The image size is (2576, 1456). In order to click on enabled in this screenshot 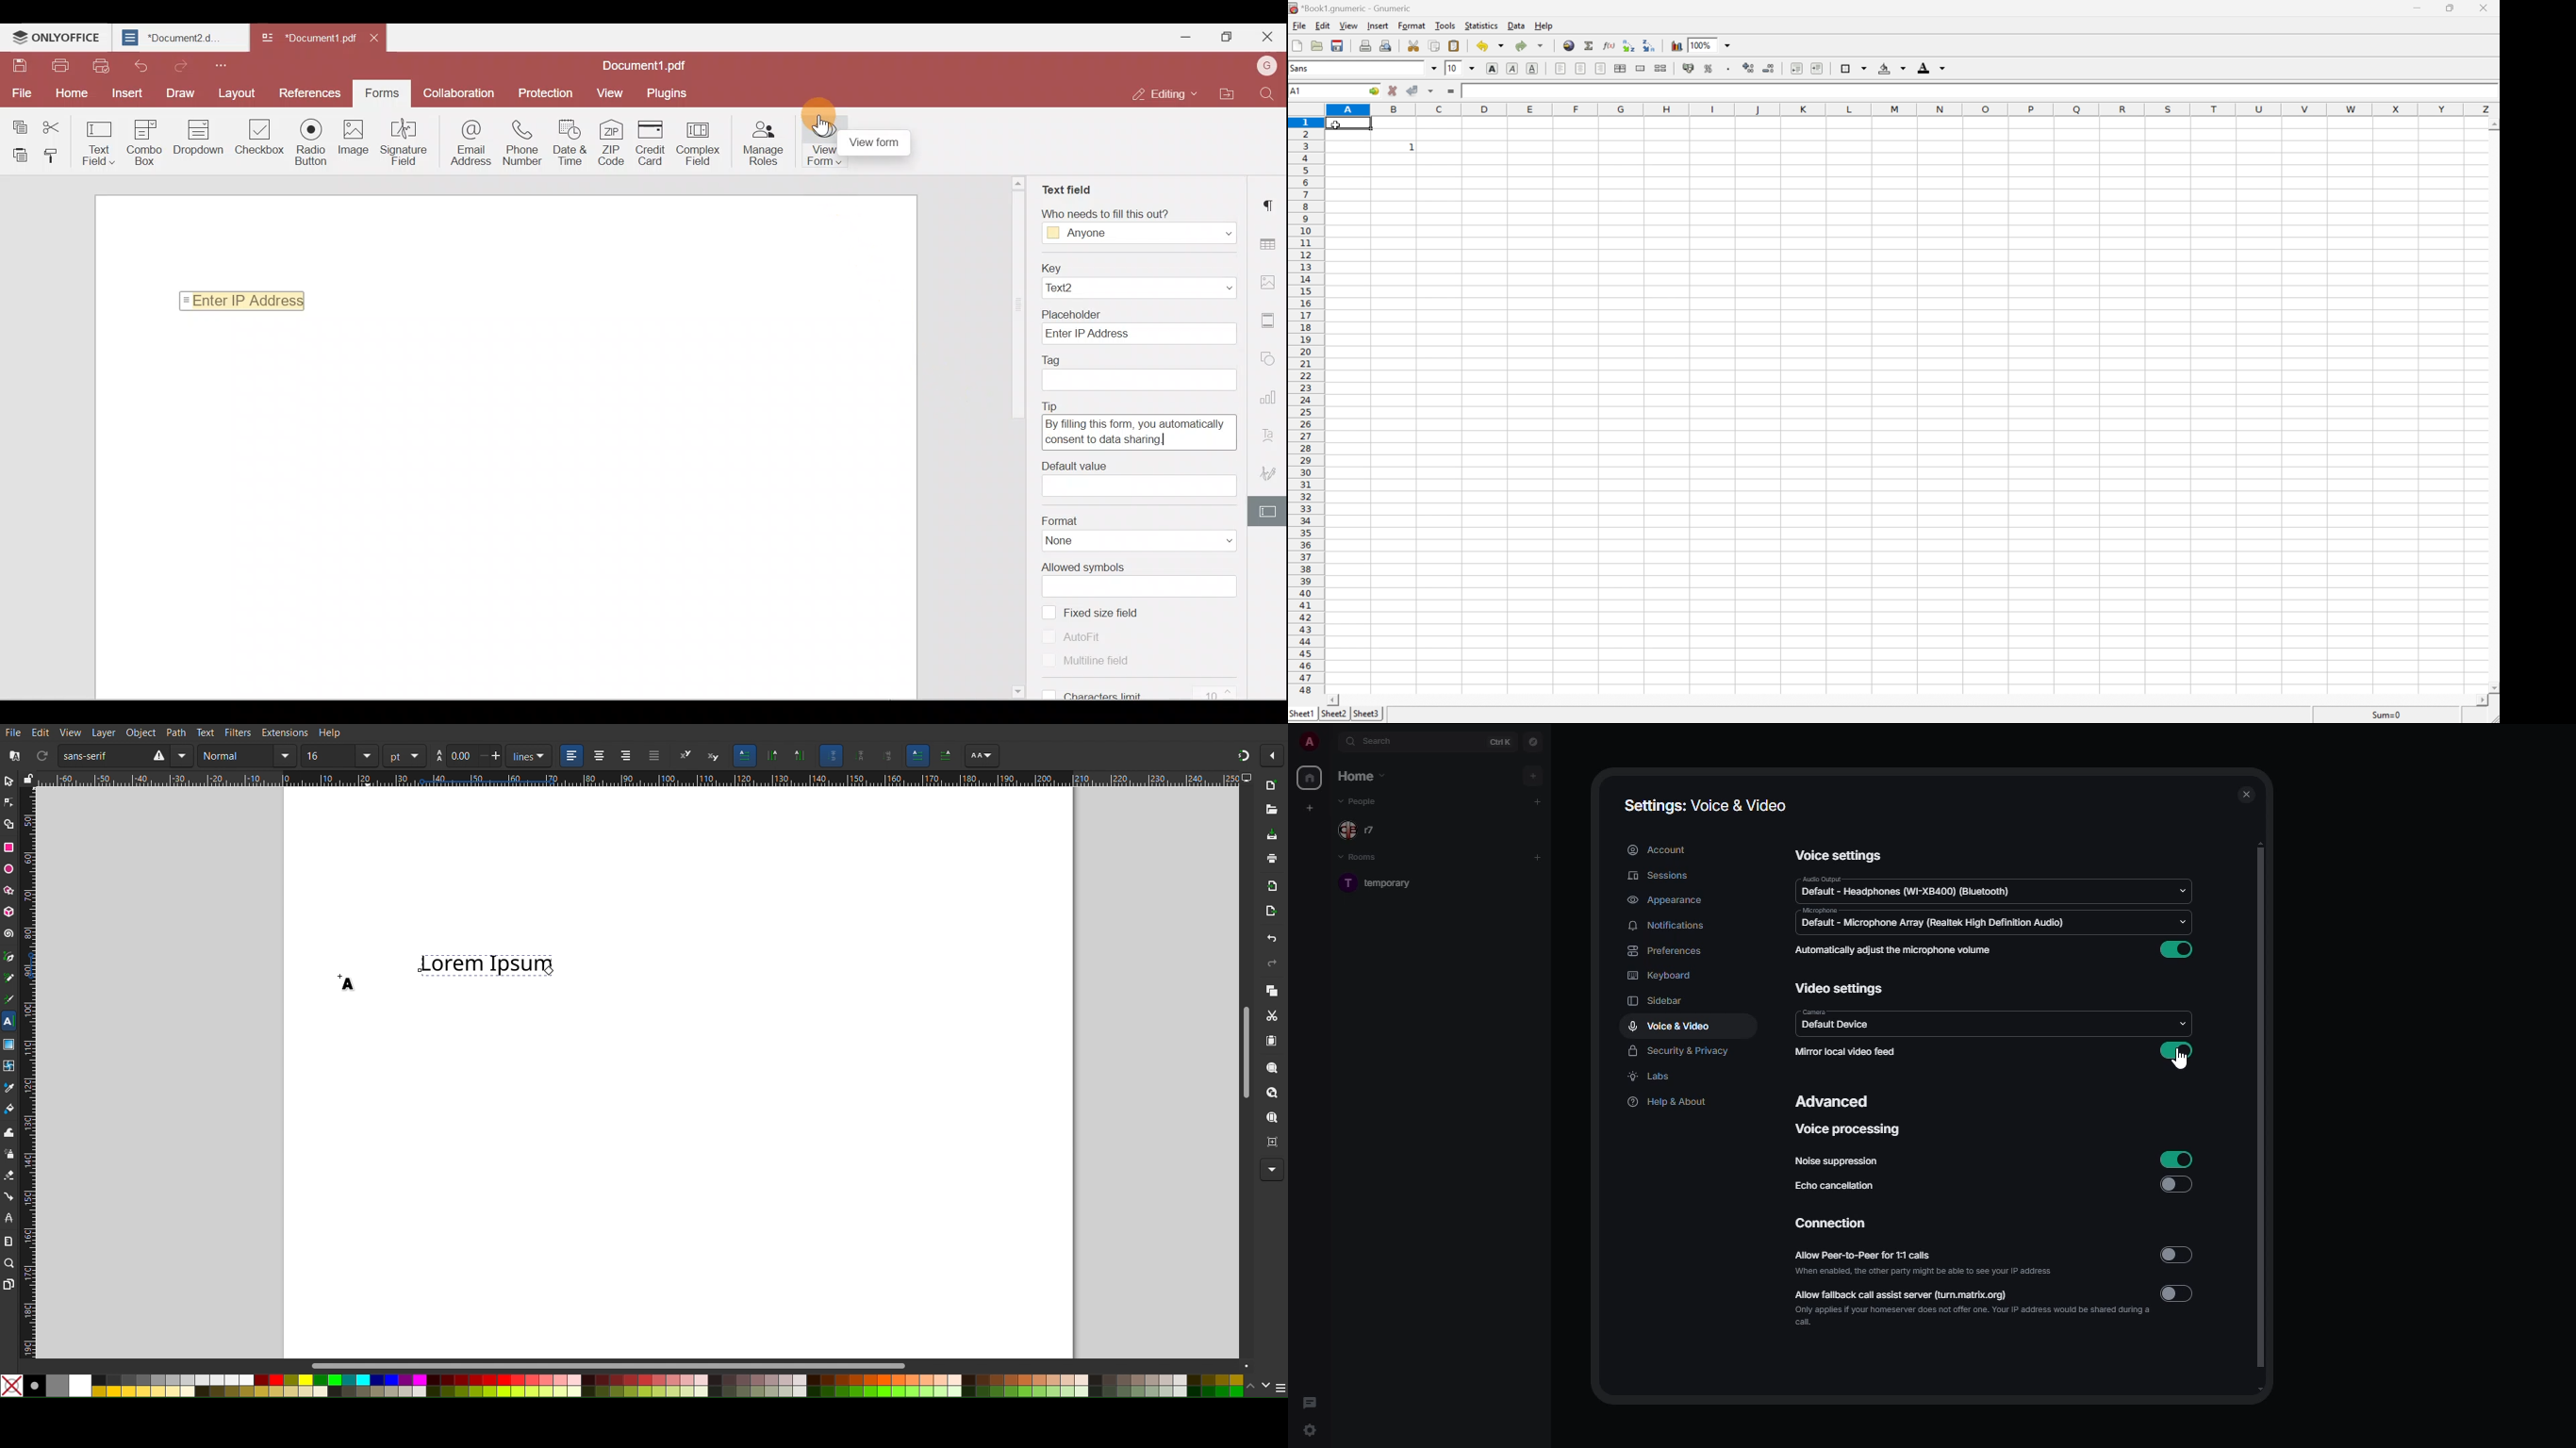, I will do `click(2175, 1158)`.